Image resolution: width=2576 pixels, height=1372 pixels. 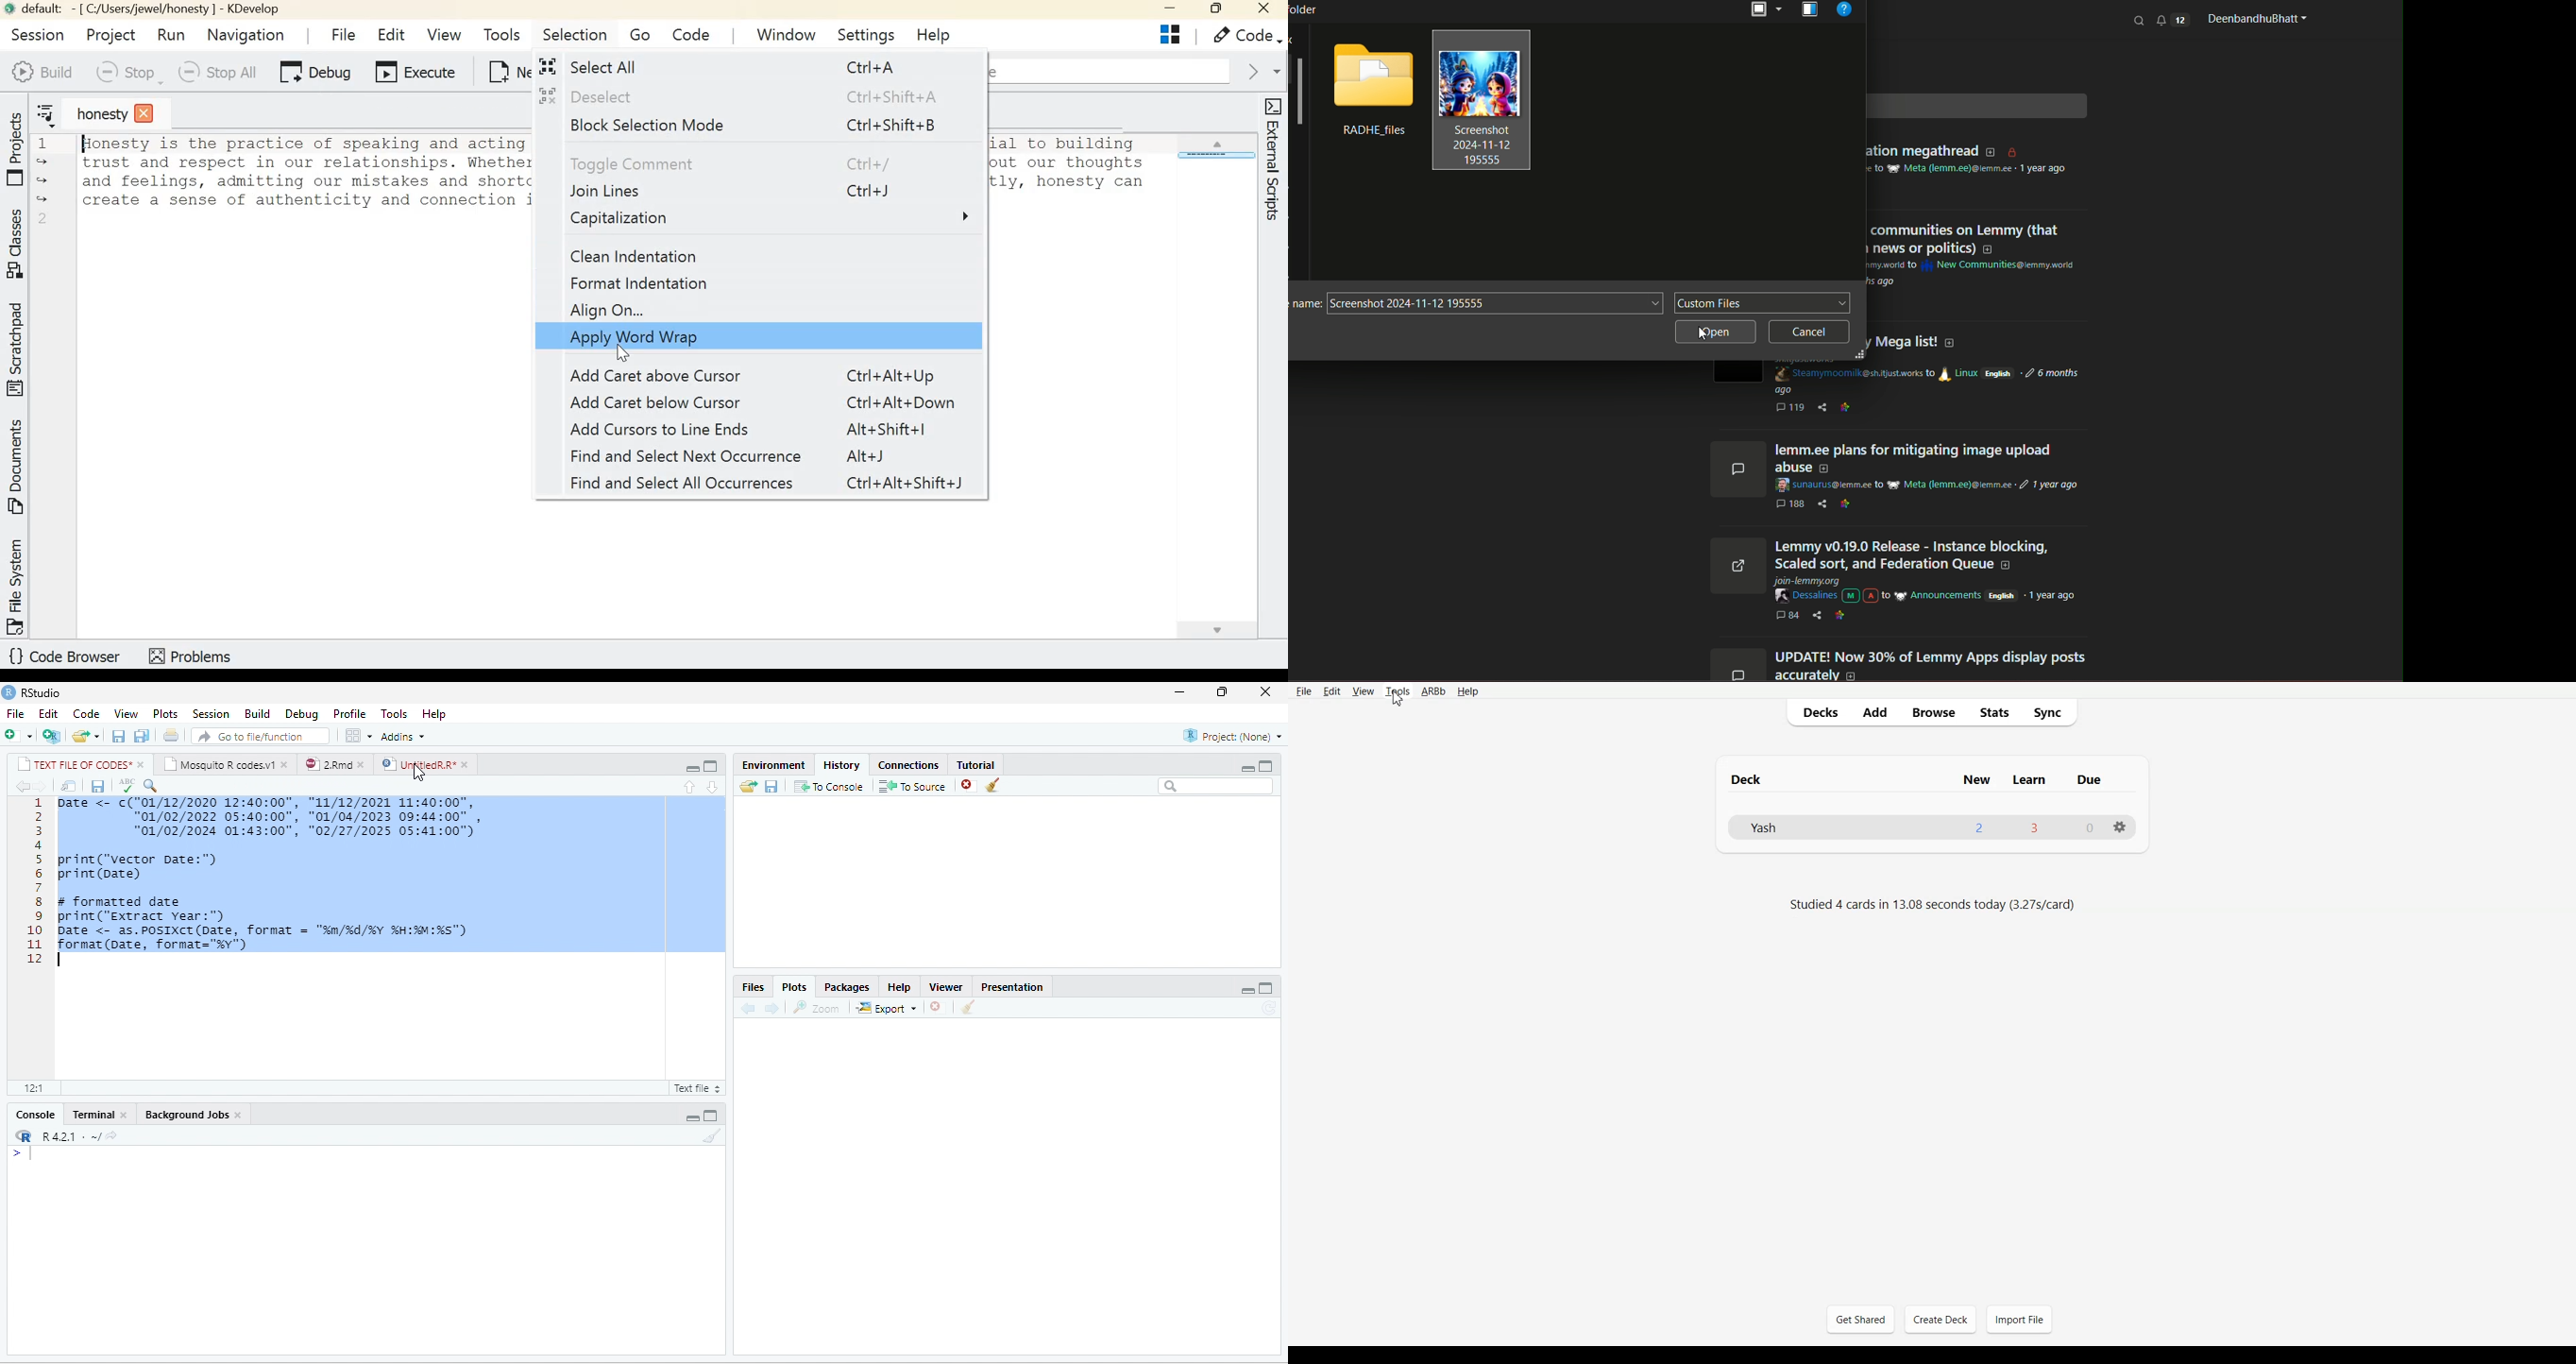 What do you see at coordinates (727, 66) in the screenshot?
I see `select all` at bounding box center [727, 66].